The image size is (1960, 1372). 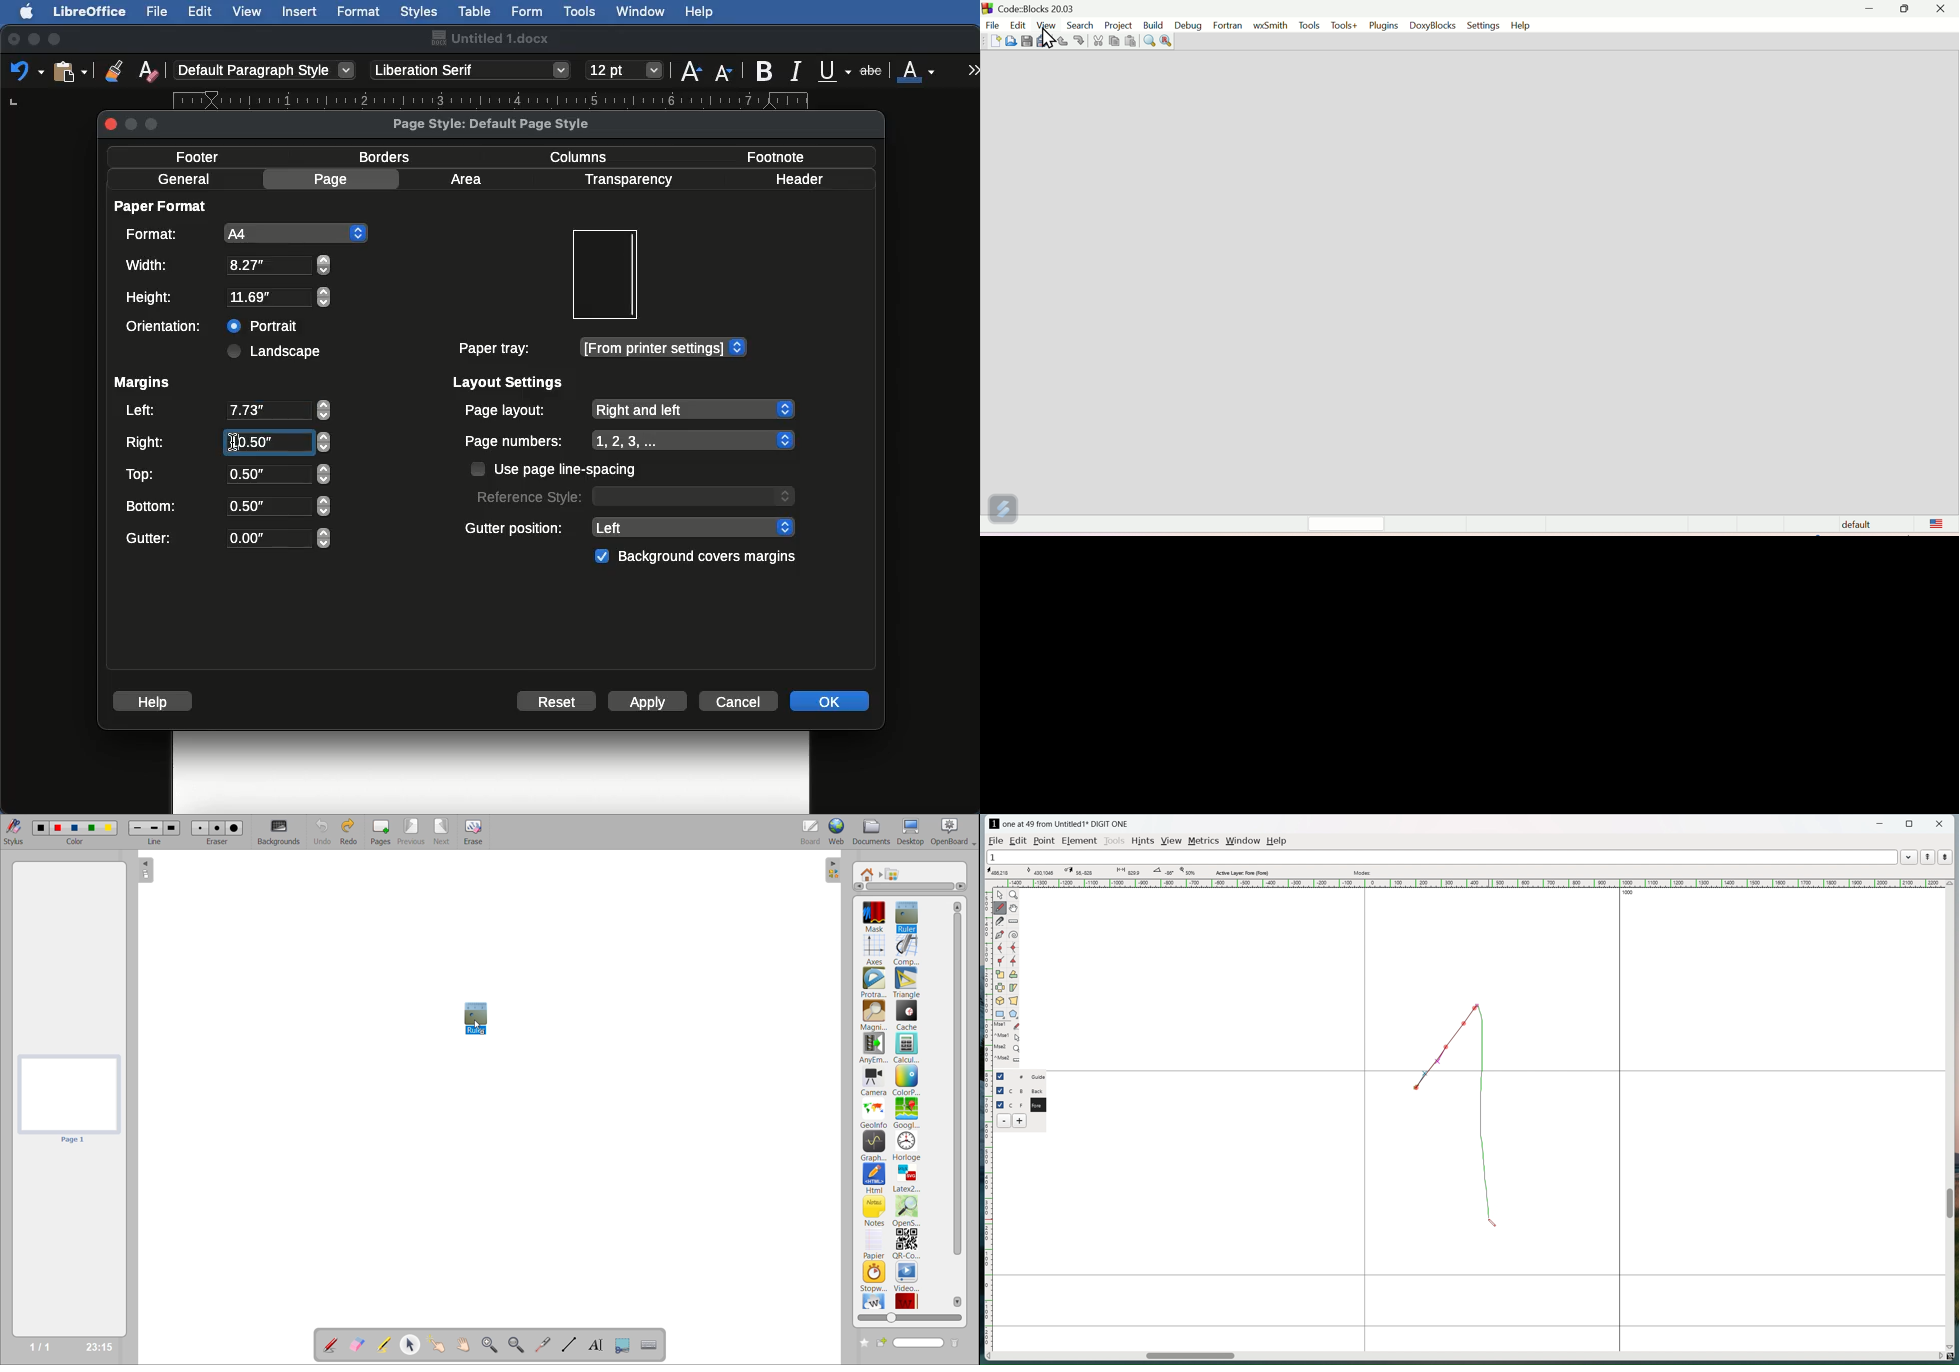 What do you see at coordinates (875, 1113) in the screenshot?
I see `geoinfo` at bounding box center [875, 1113].